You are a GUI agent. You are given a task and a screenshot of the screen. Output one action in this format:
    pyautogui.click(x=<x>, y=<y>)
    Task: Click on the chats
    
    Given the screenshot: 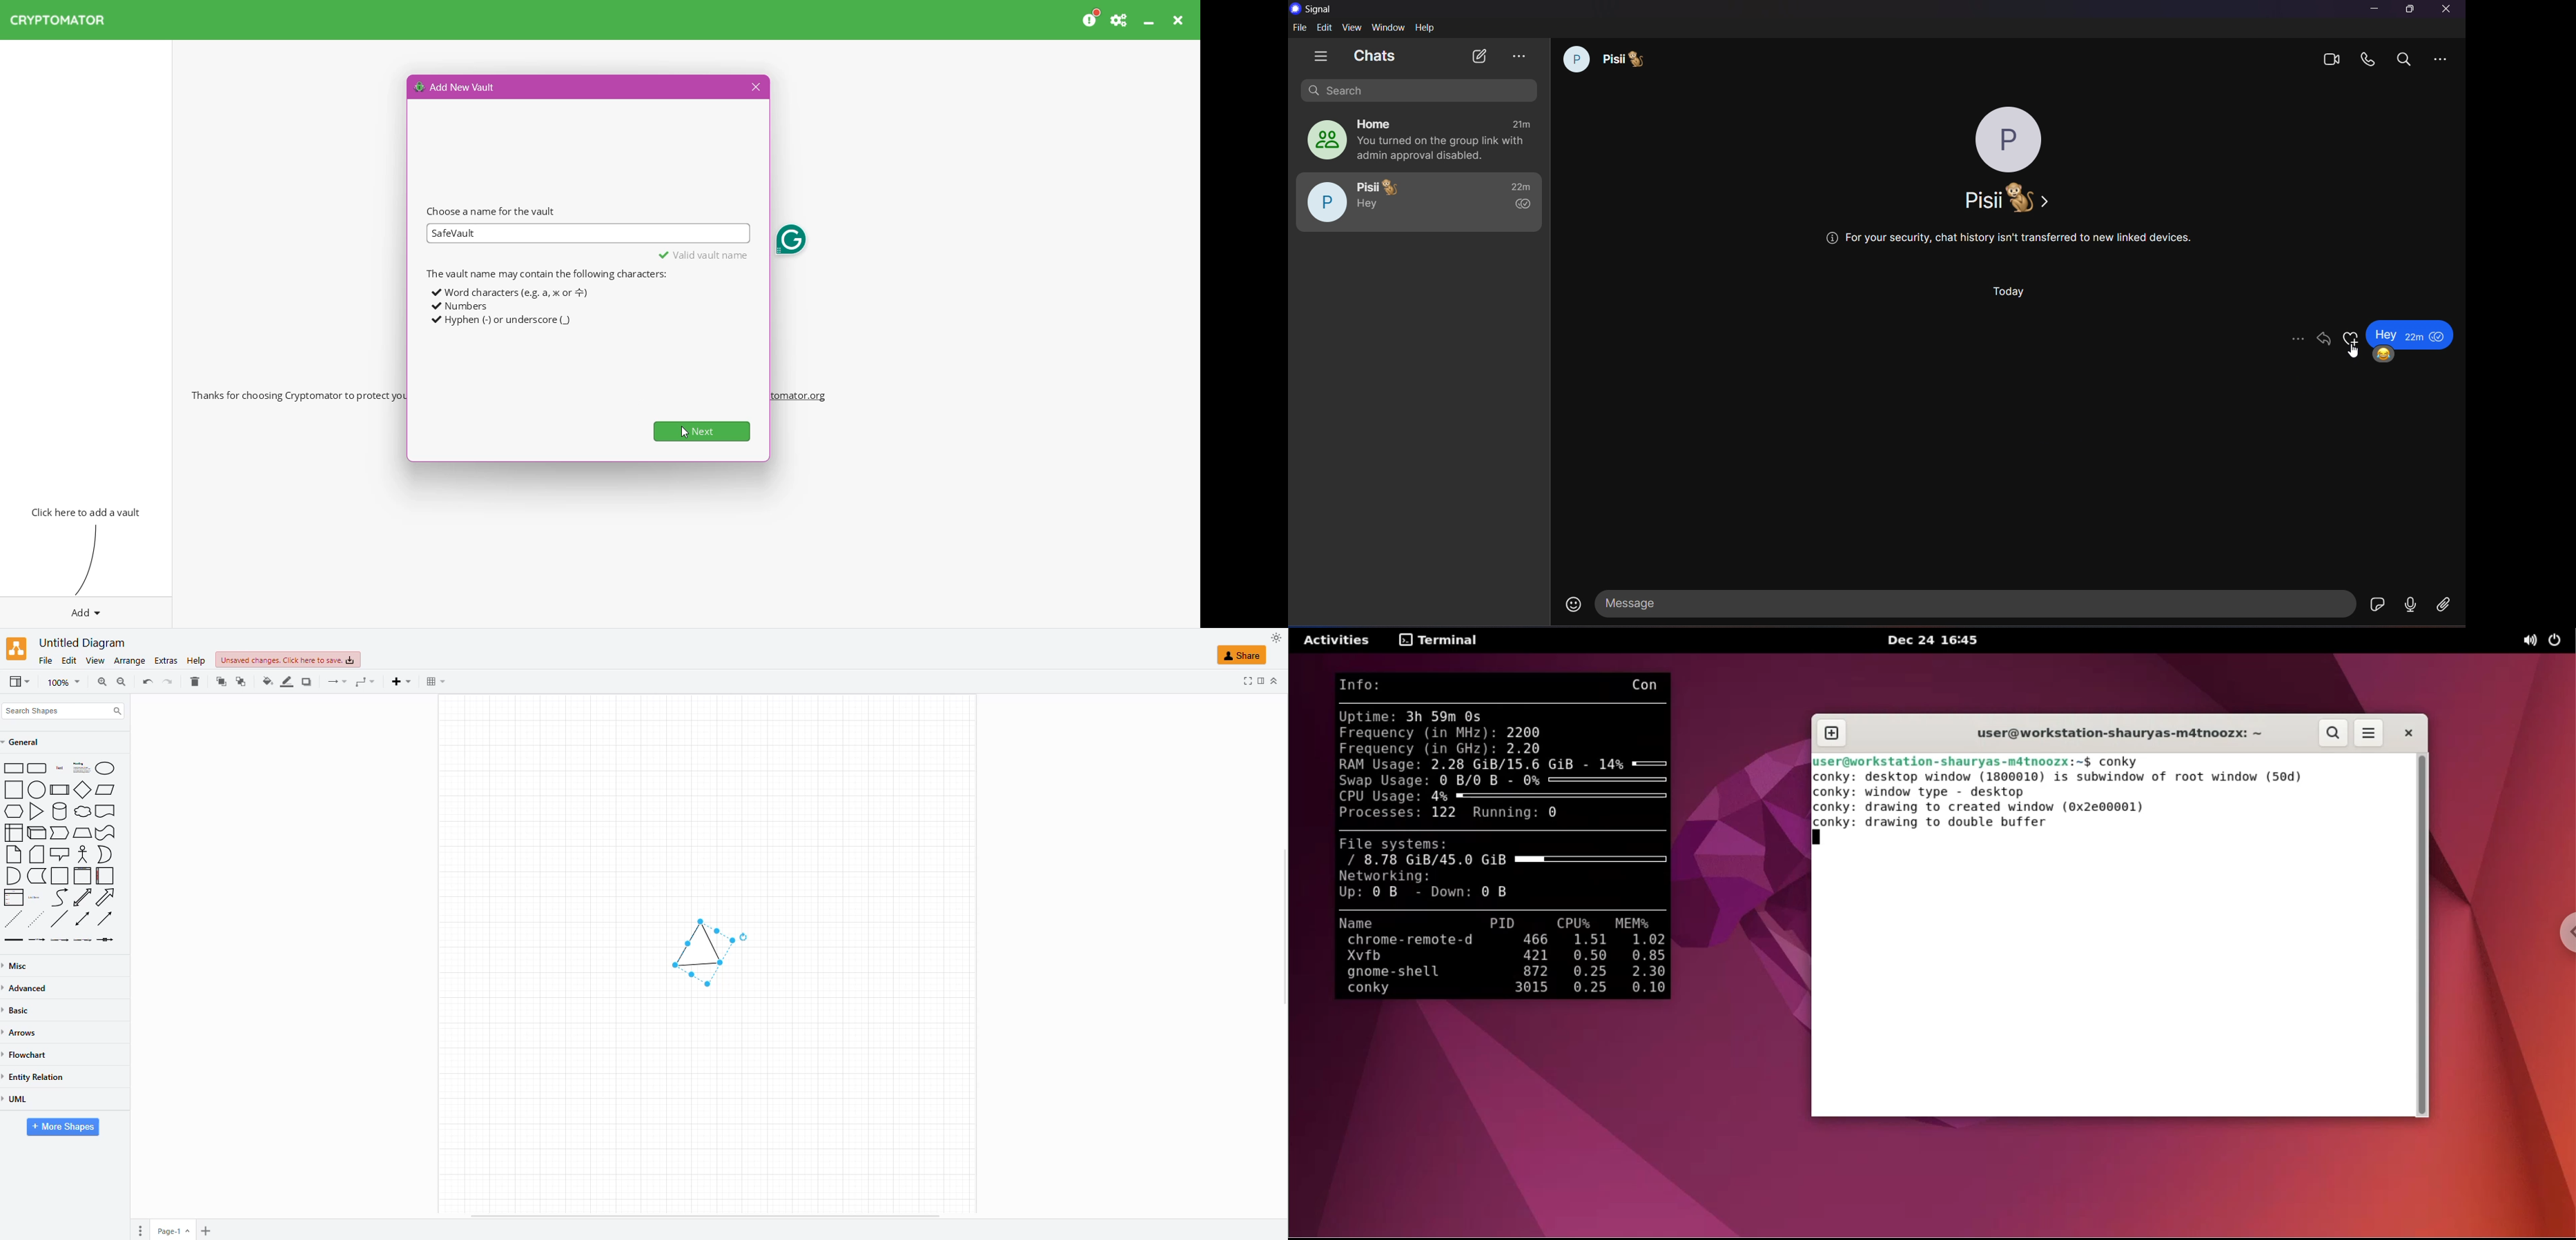 What is the action you would take?
    pyautogui.click(x=1376, y=55)
    